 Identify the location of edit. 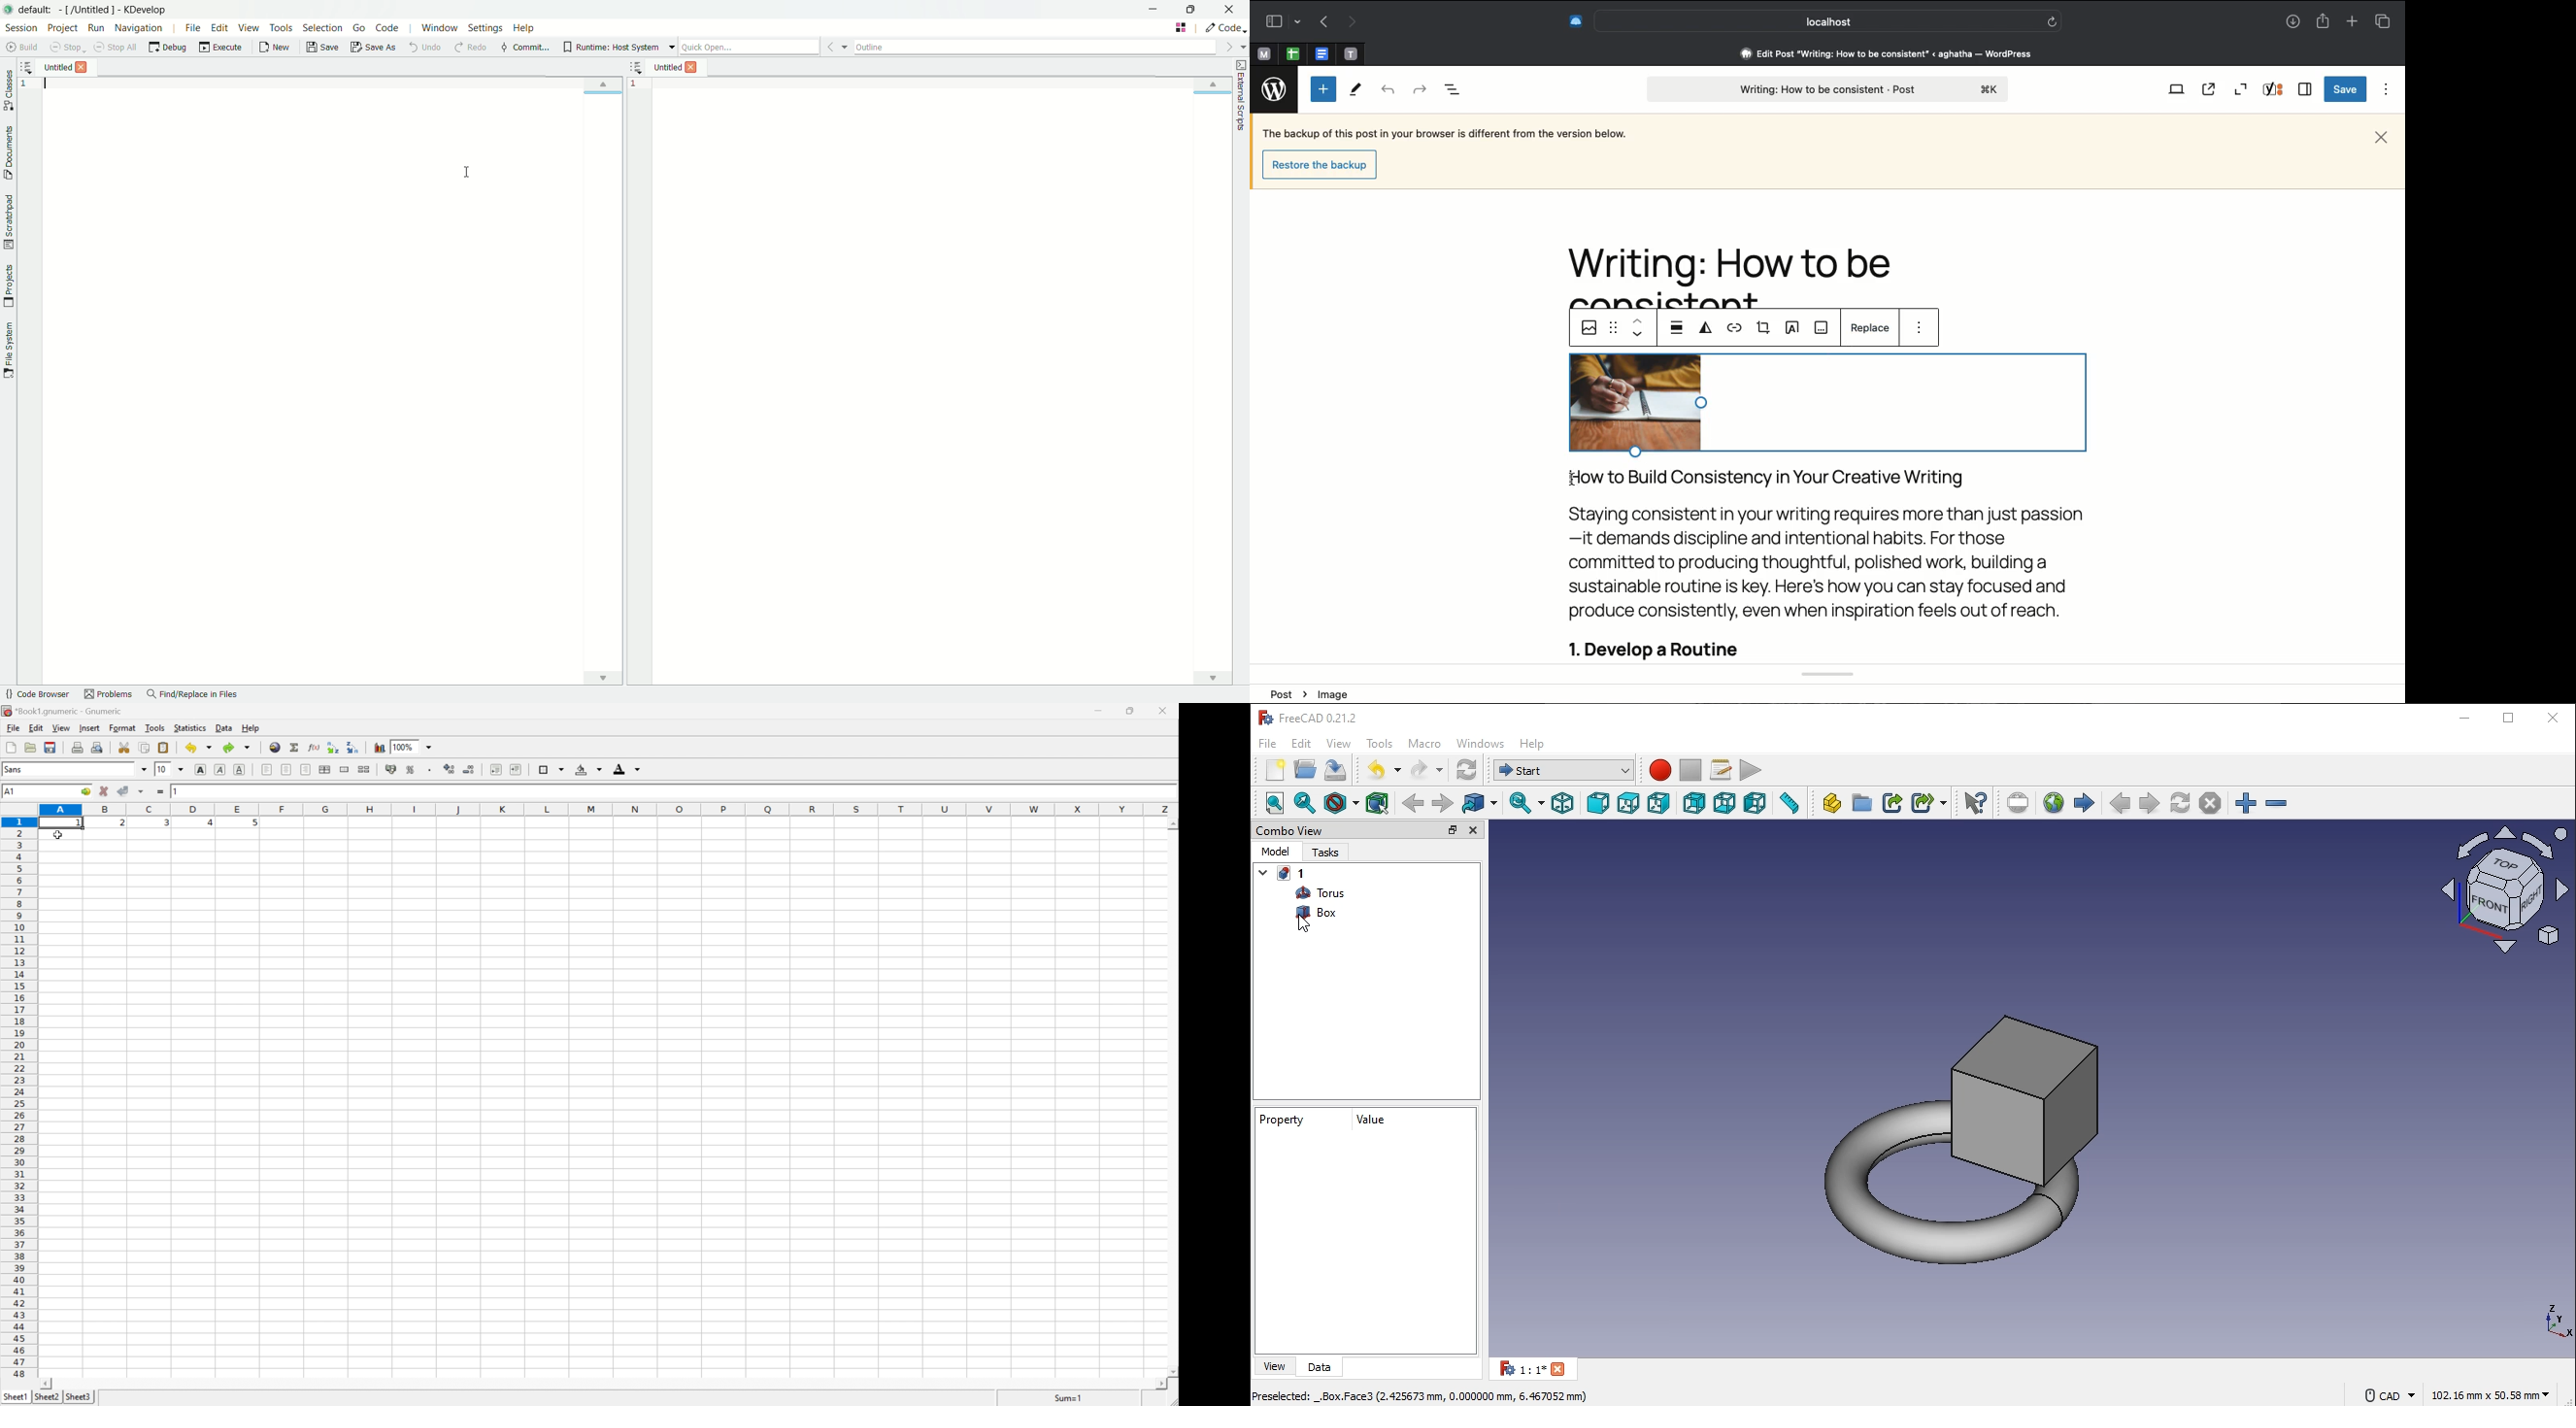
(34, 727).